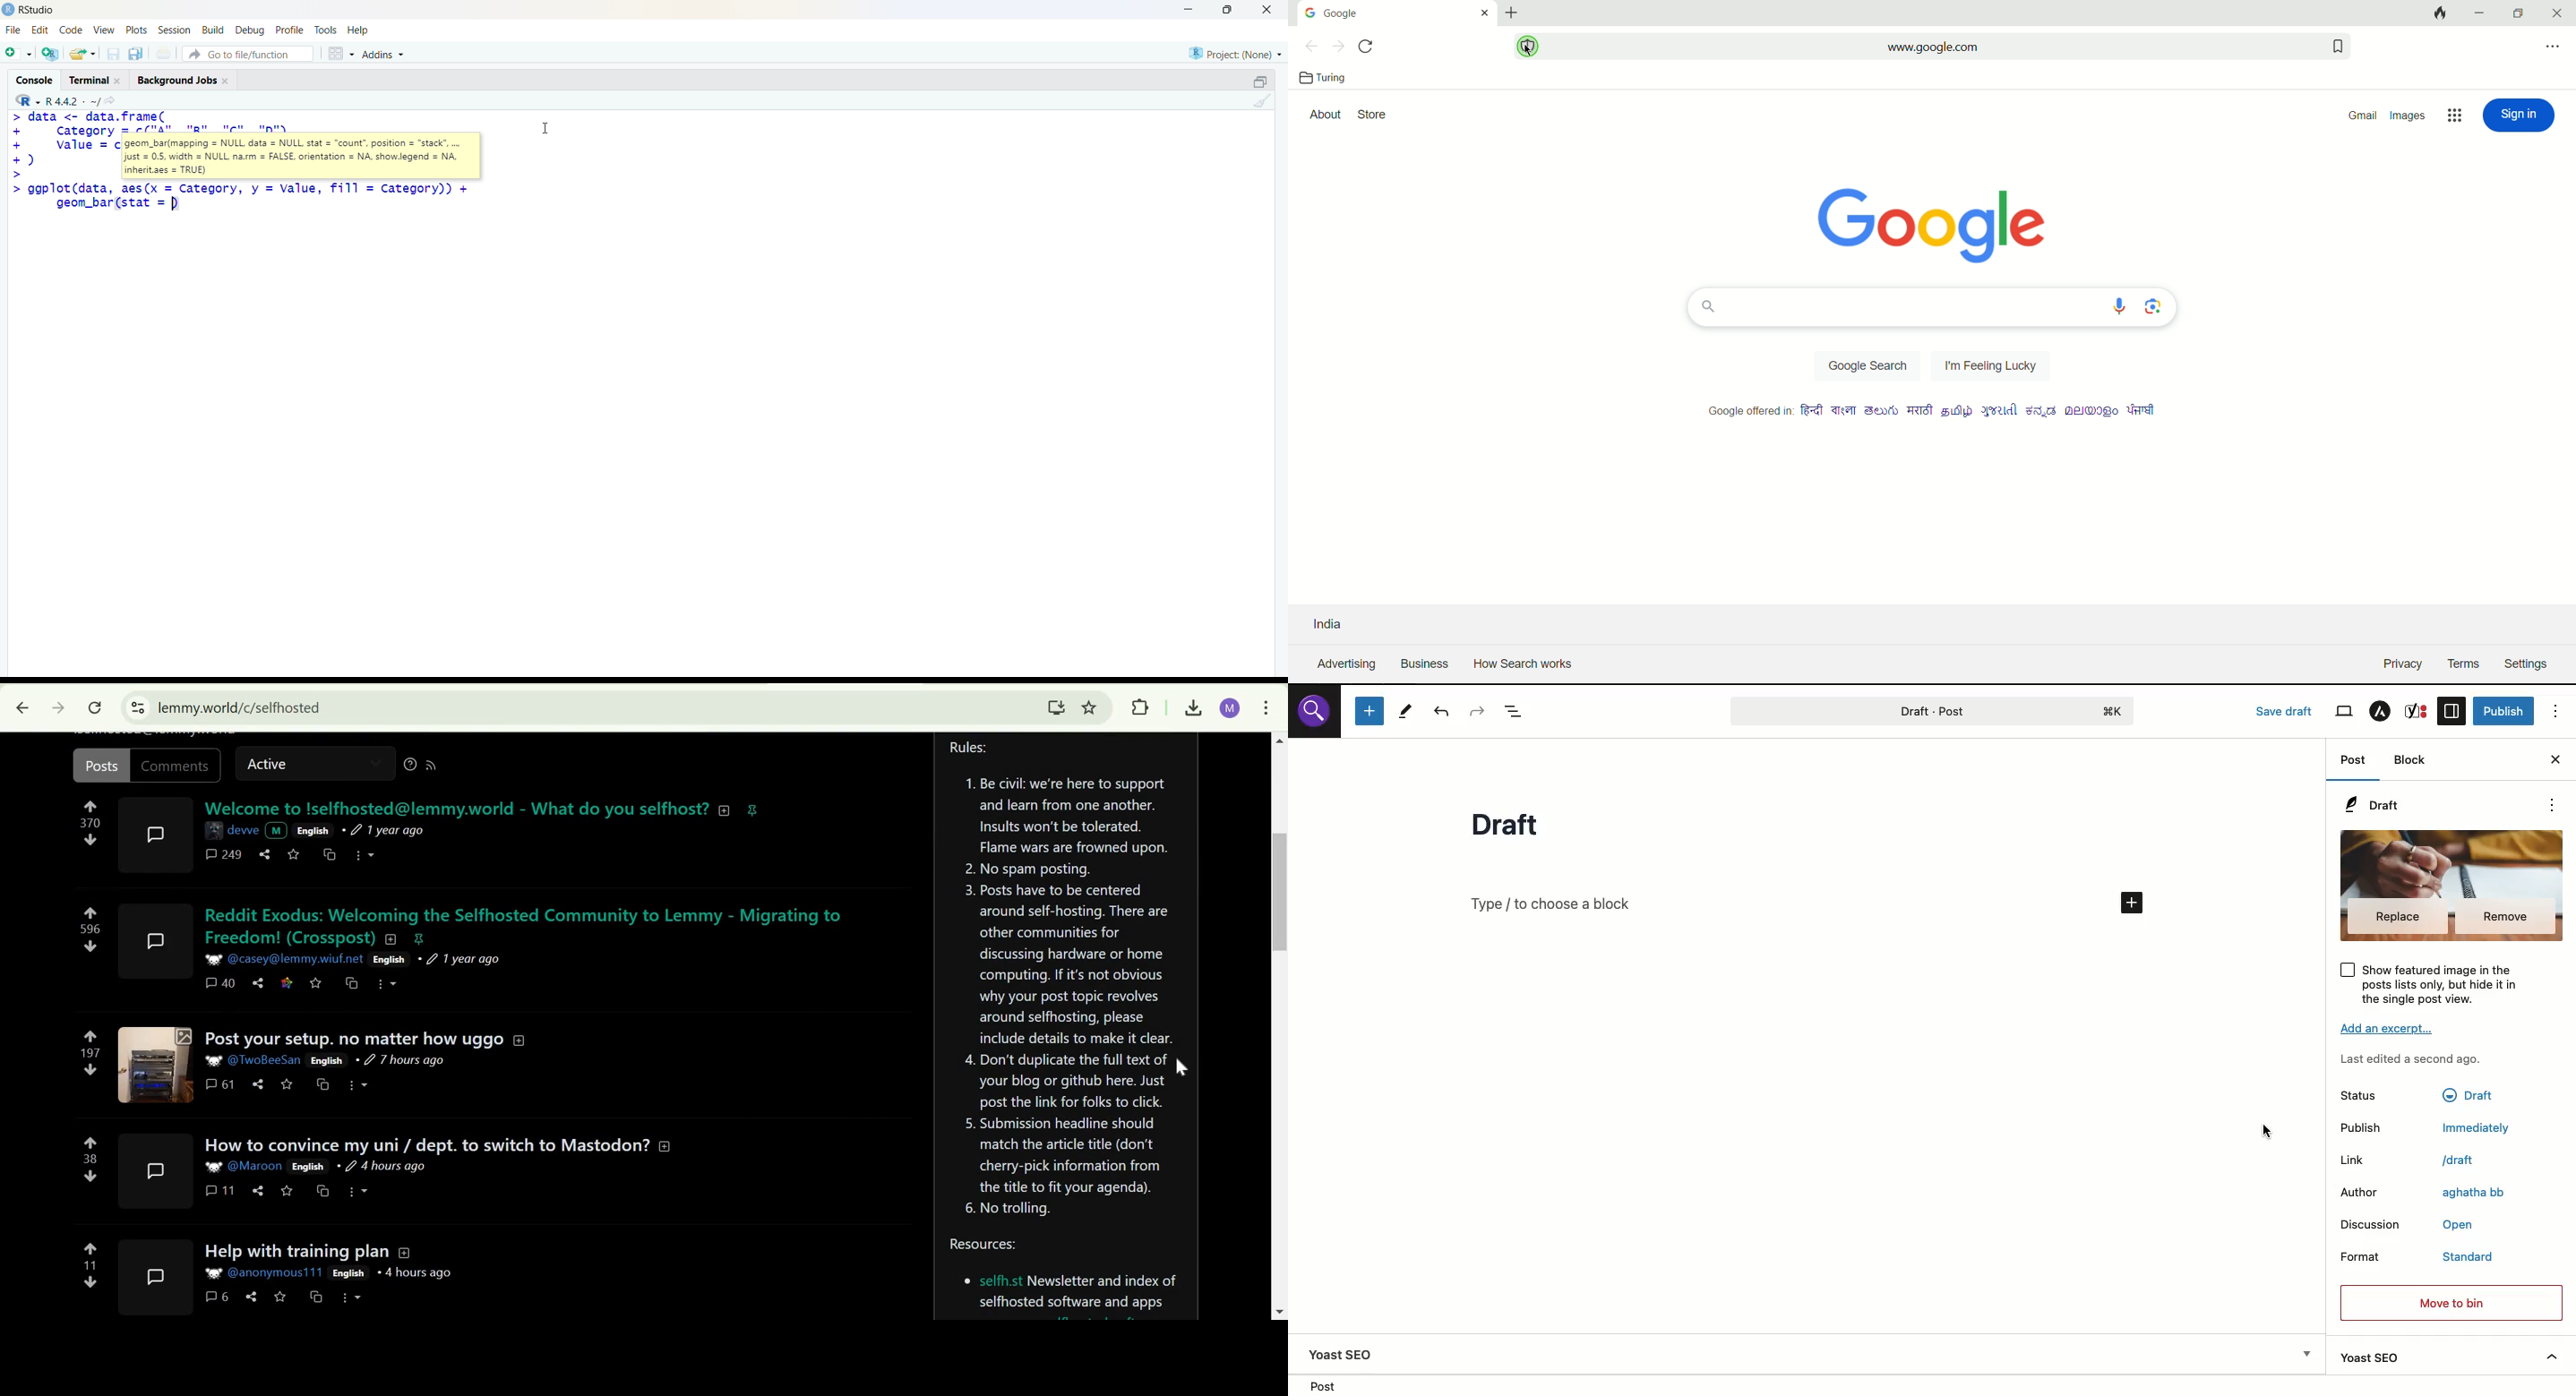  Describe the element at coordinates (2472, 1255) in the screenshot. I see `text` at that location.